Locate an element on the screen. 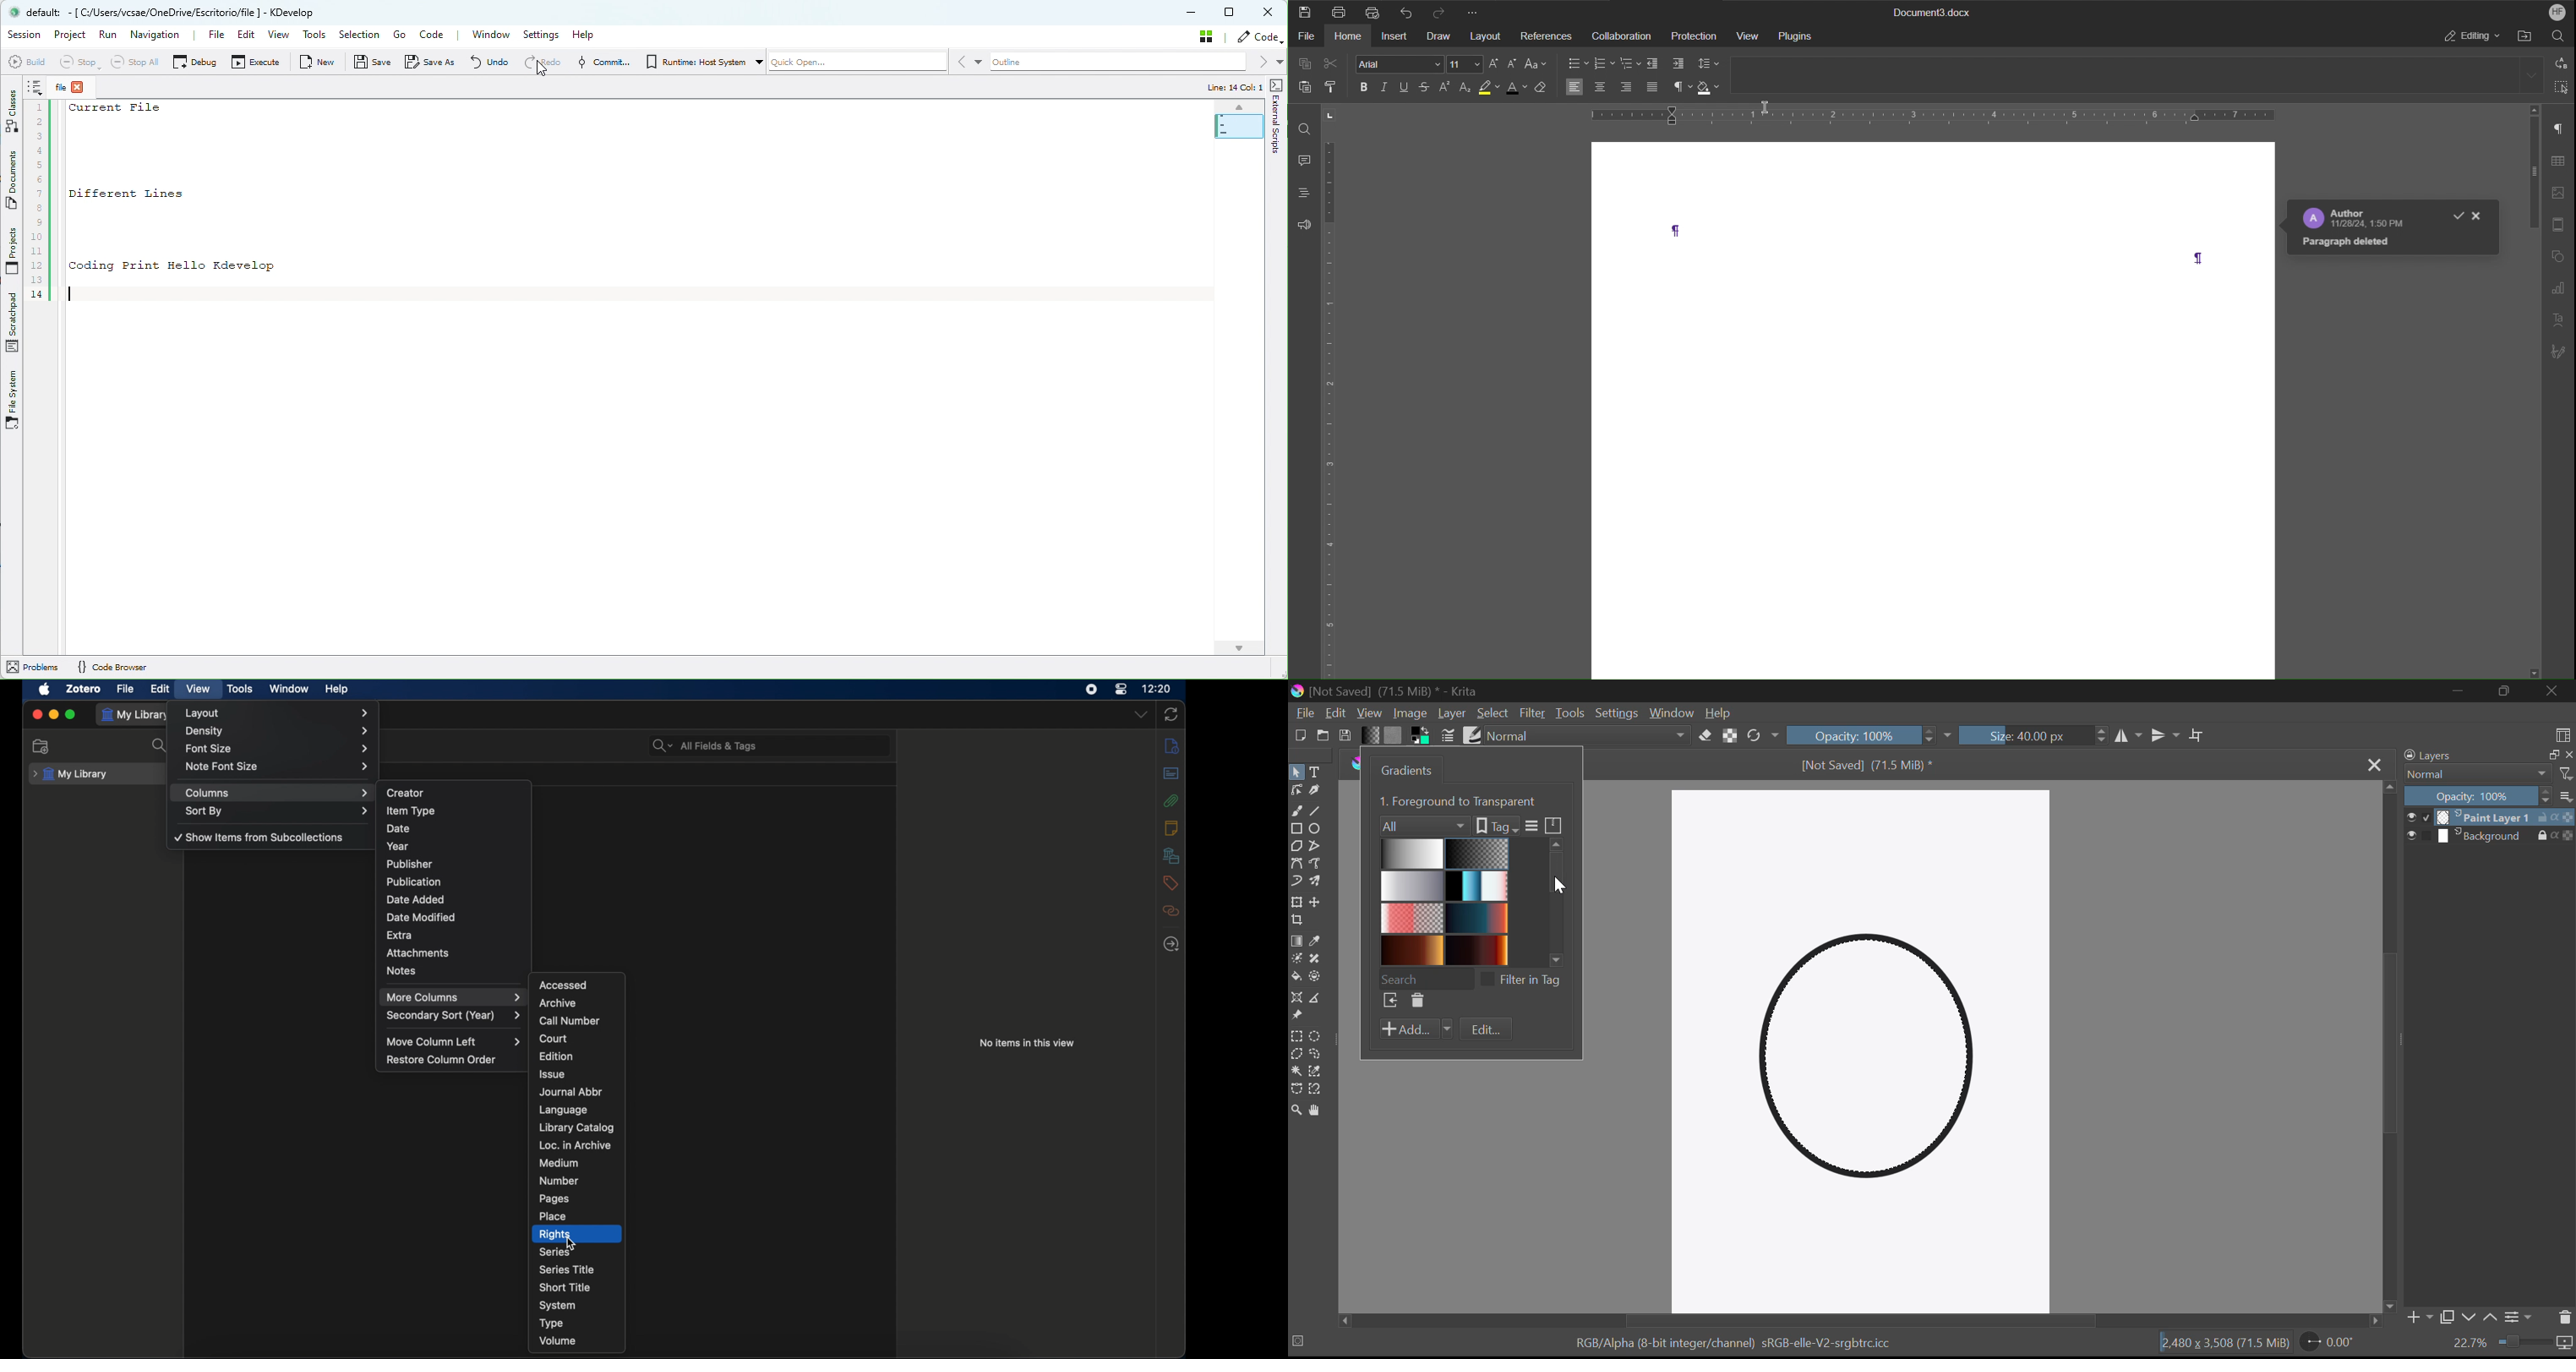 The image size is (2576, 1372). Align right is located at coordinates (1626, 88).